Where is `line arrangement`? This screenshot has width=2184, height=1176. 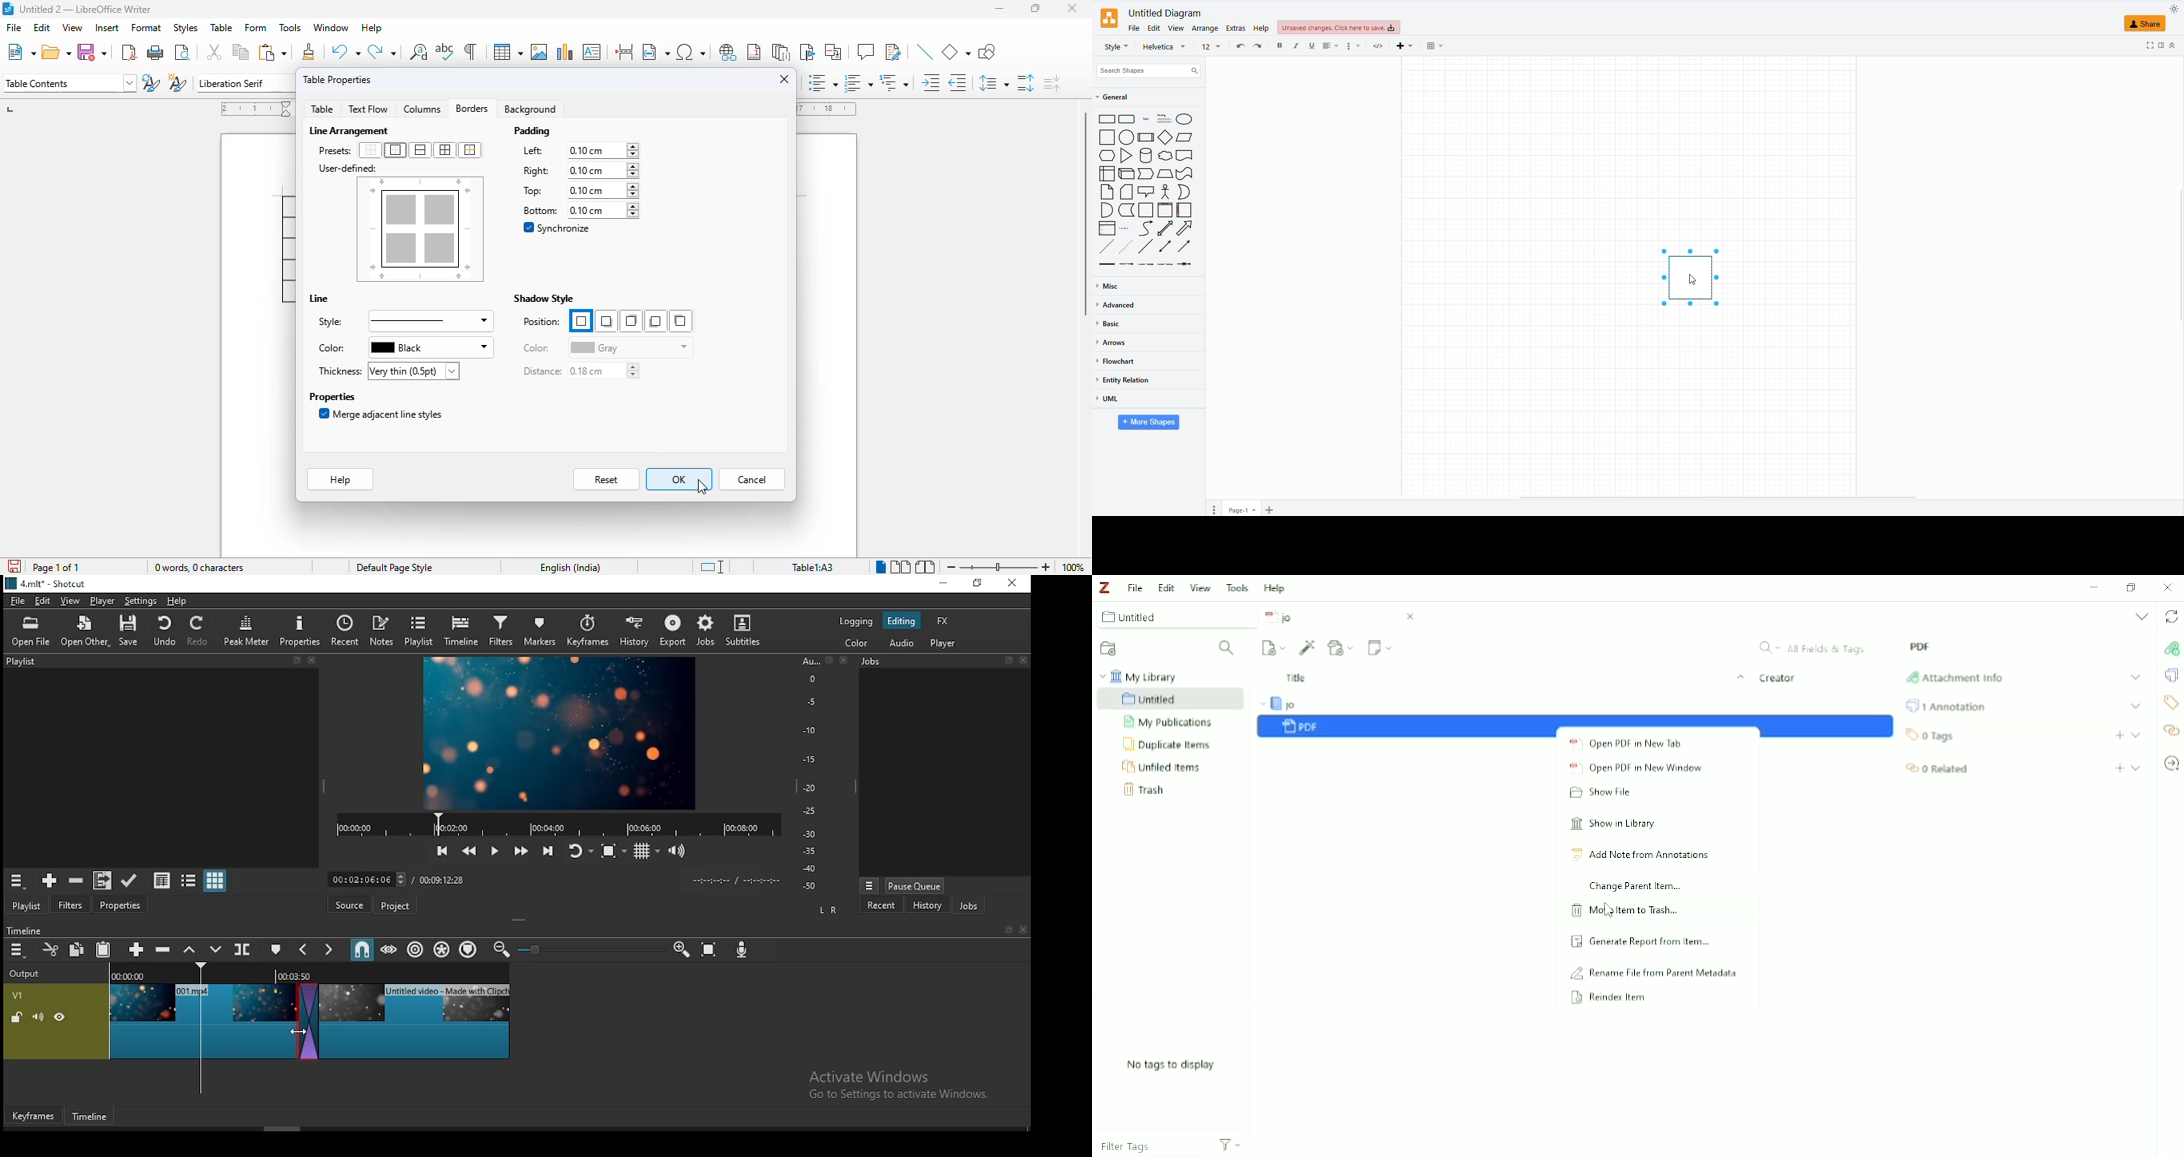
line arrangement is located at coordinates (351, 131).